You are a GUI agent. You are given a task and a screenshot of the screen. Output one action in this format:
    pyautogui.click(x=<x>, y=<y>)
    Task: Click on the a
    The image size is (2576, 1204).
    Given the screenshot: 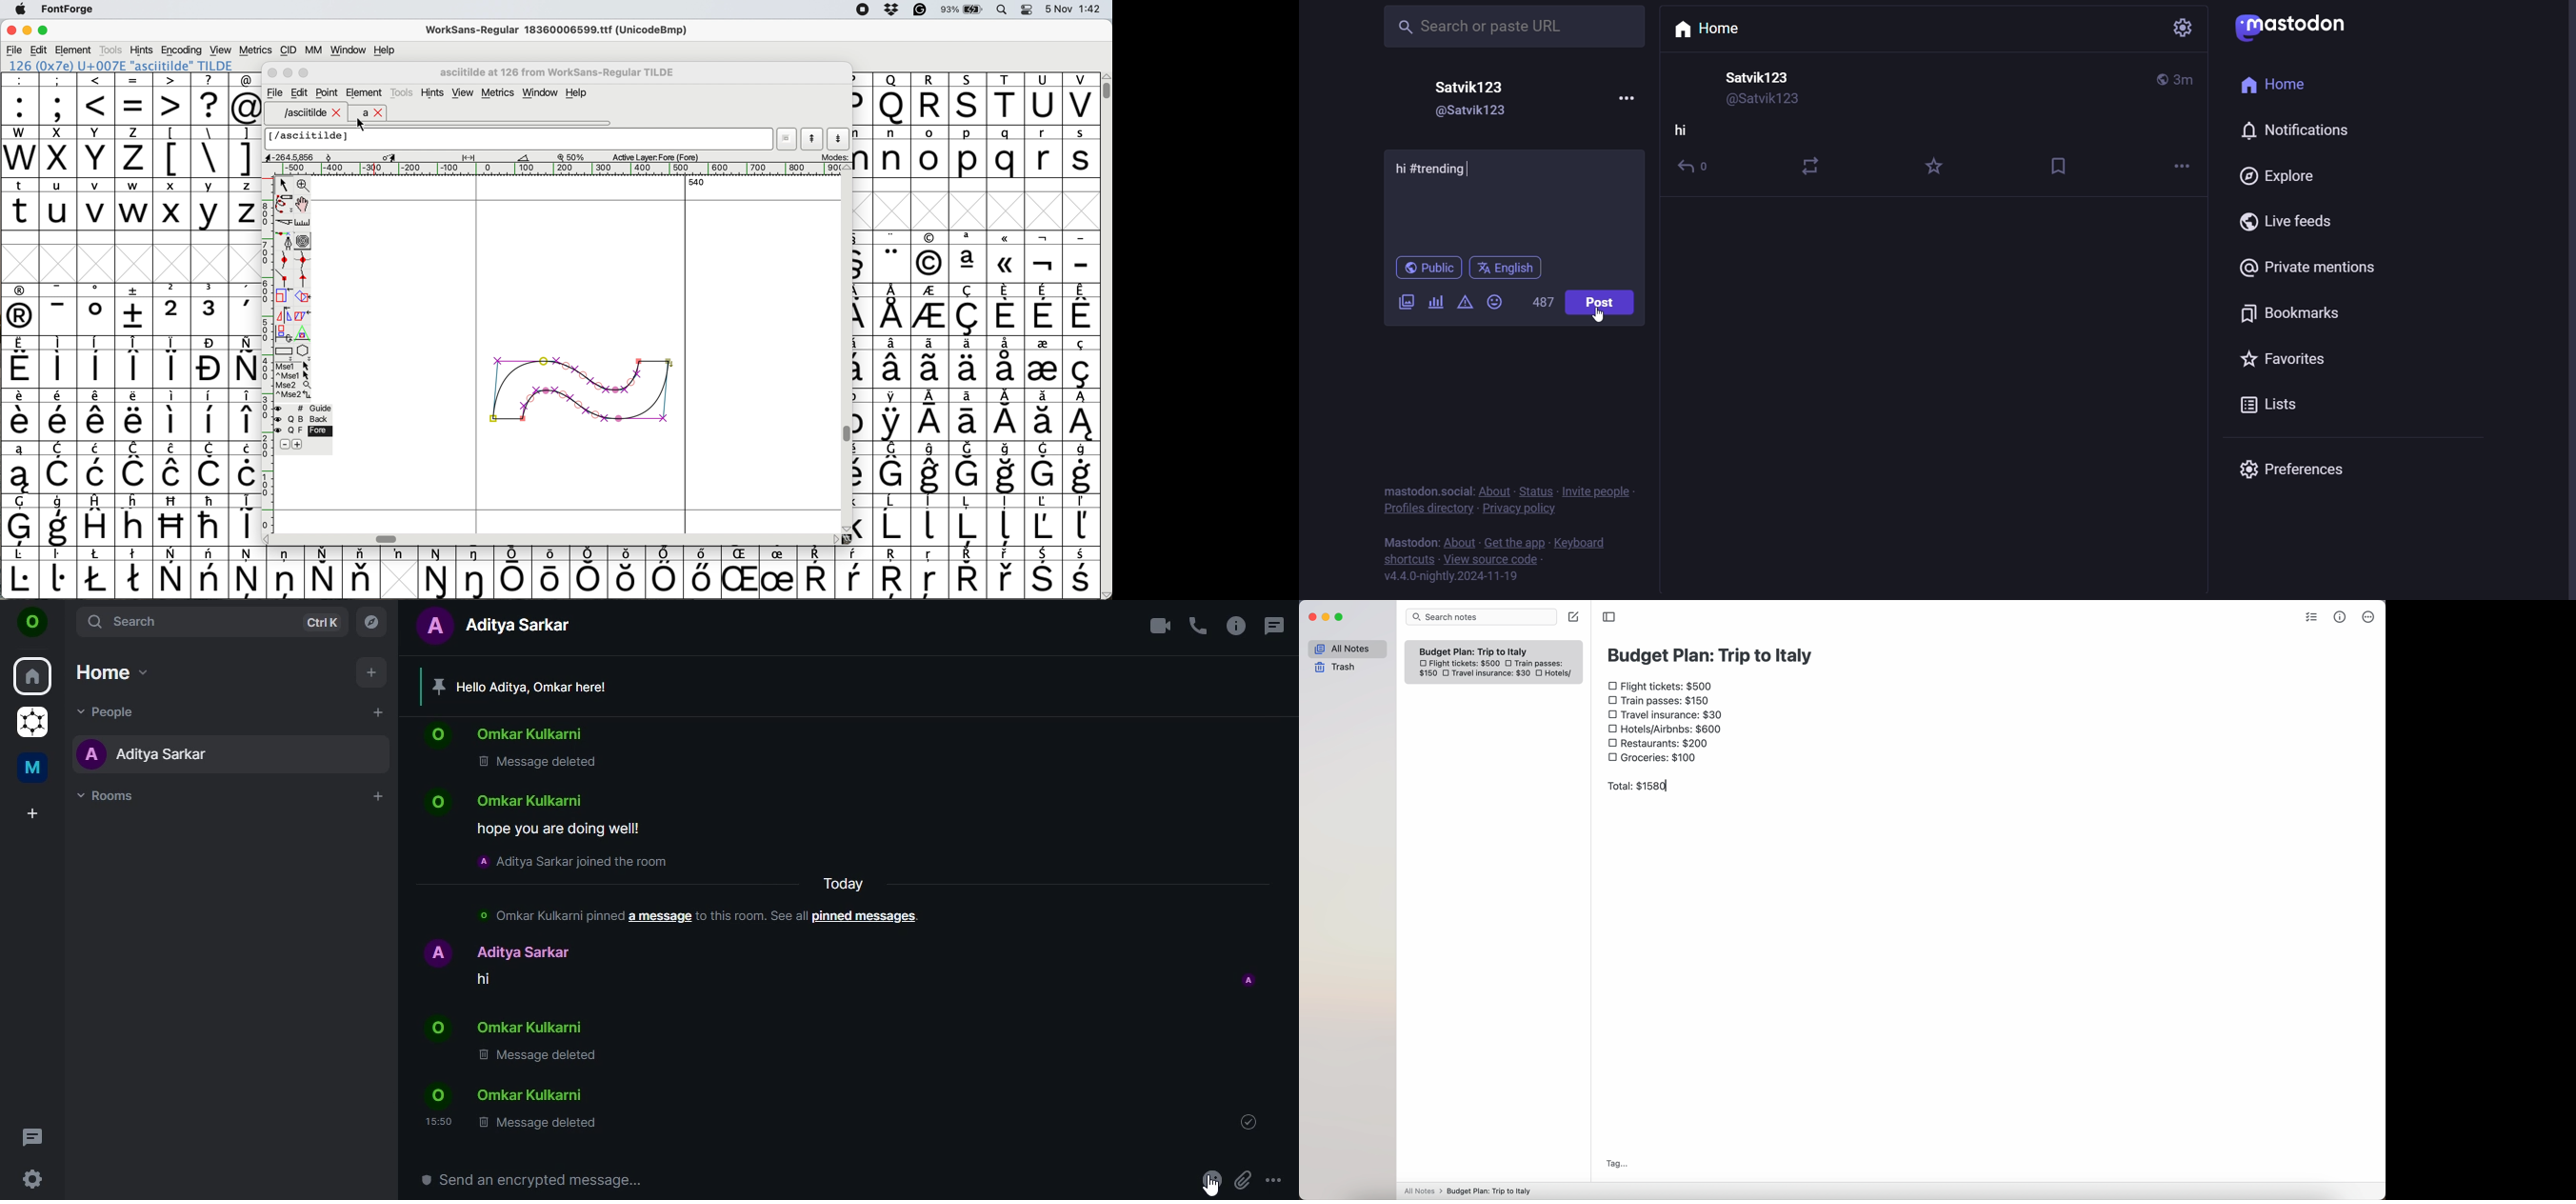 What is the action you would take?
    pyautogui.click(x=372, y=113)
    